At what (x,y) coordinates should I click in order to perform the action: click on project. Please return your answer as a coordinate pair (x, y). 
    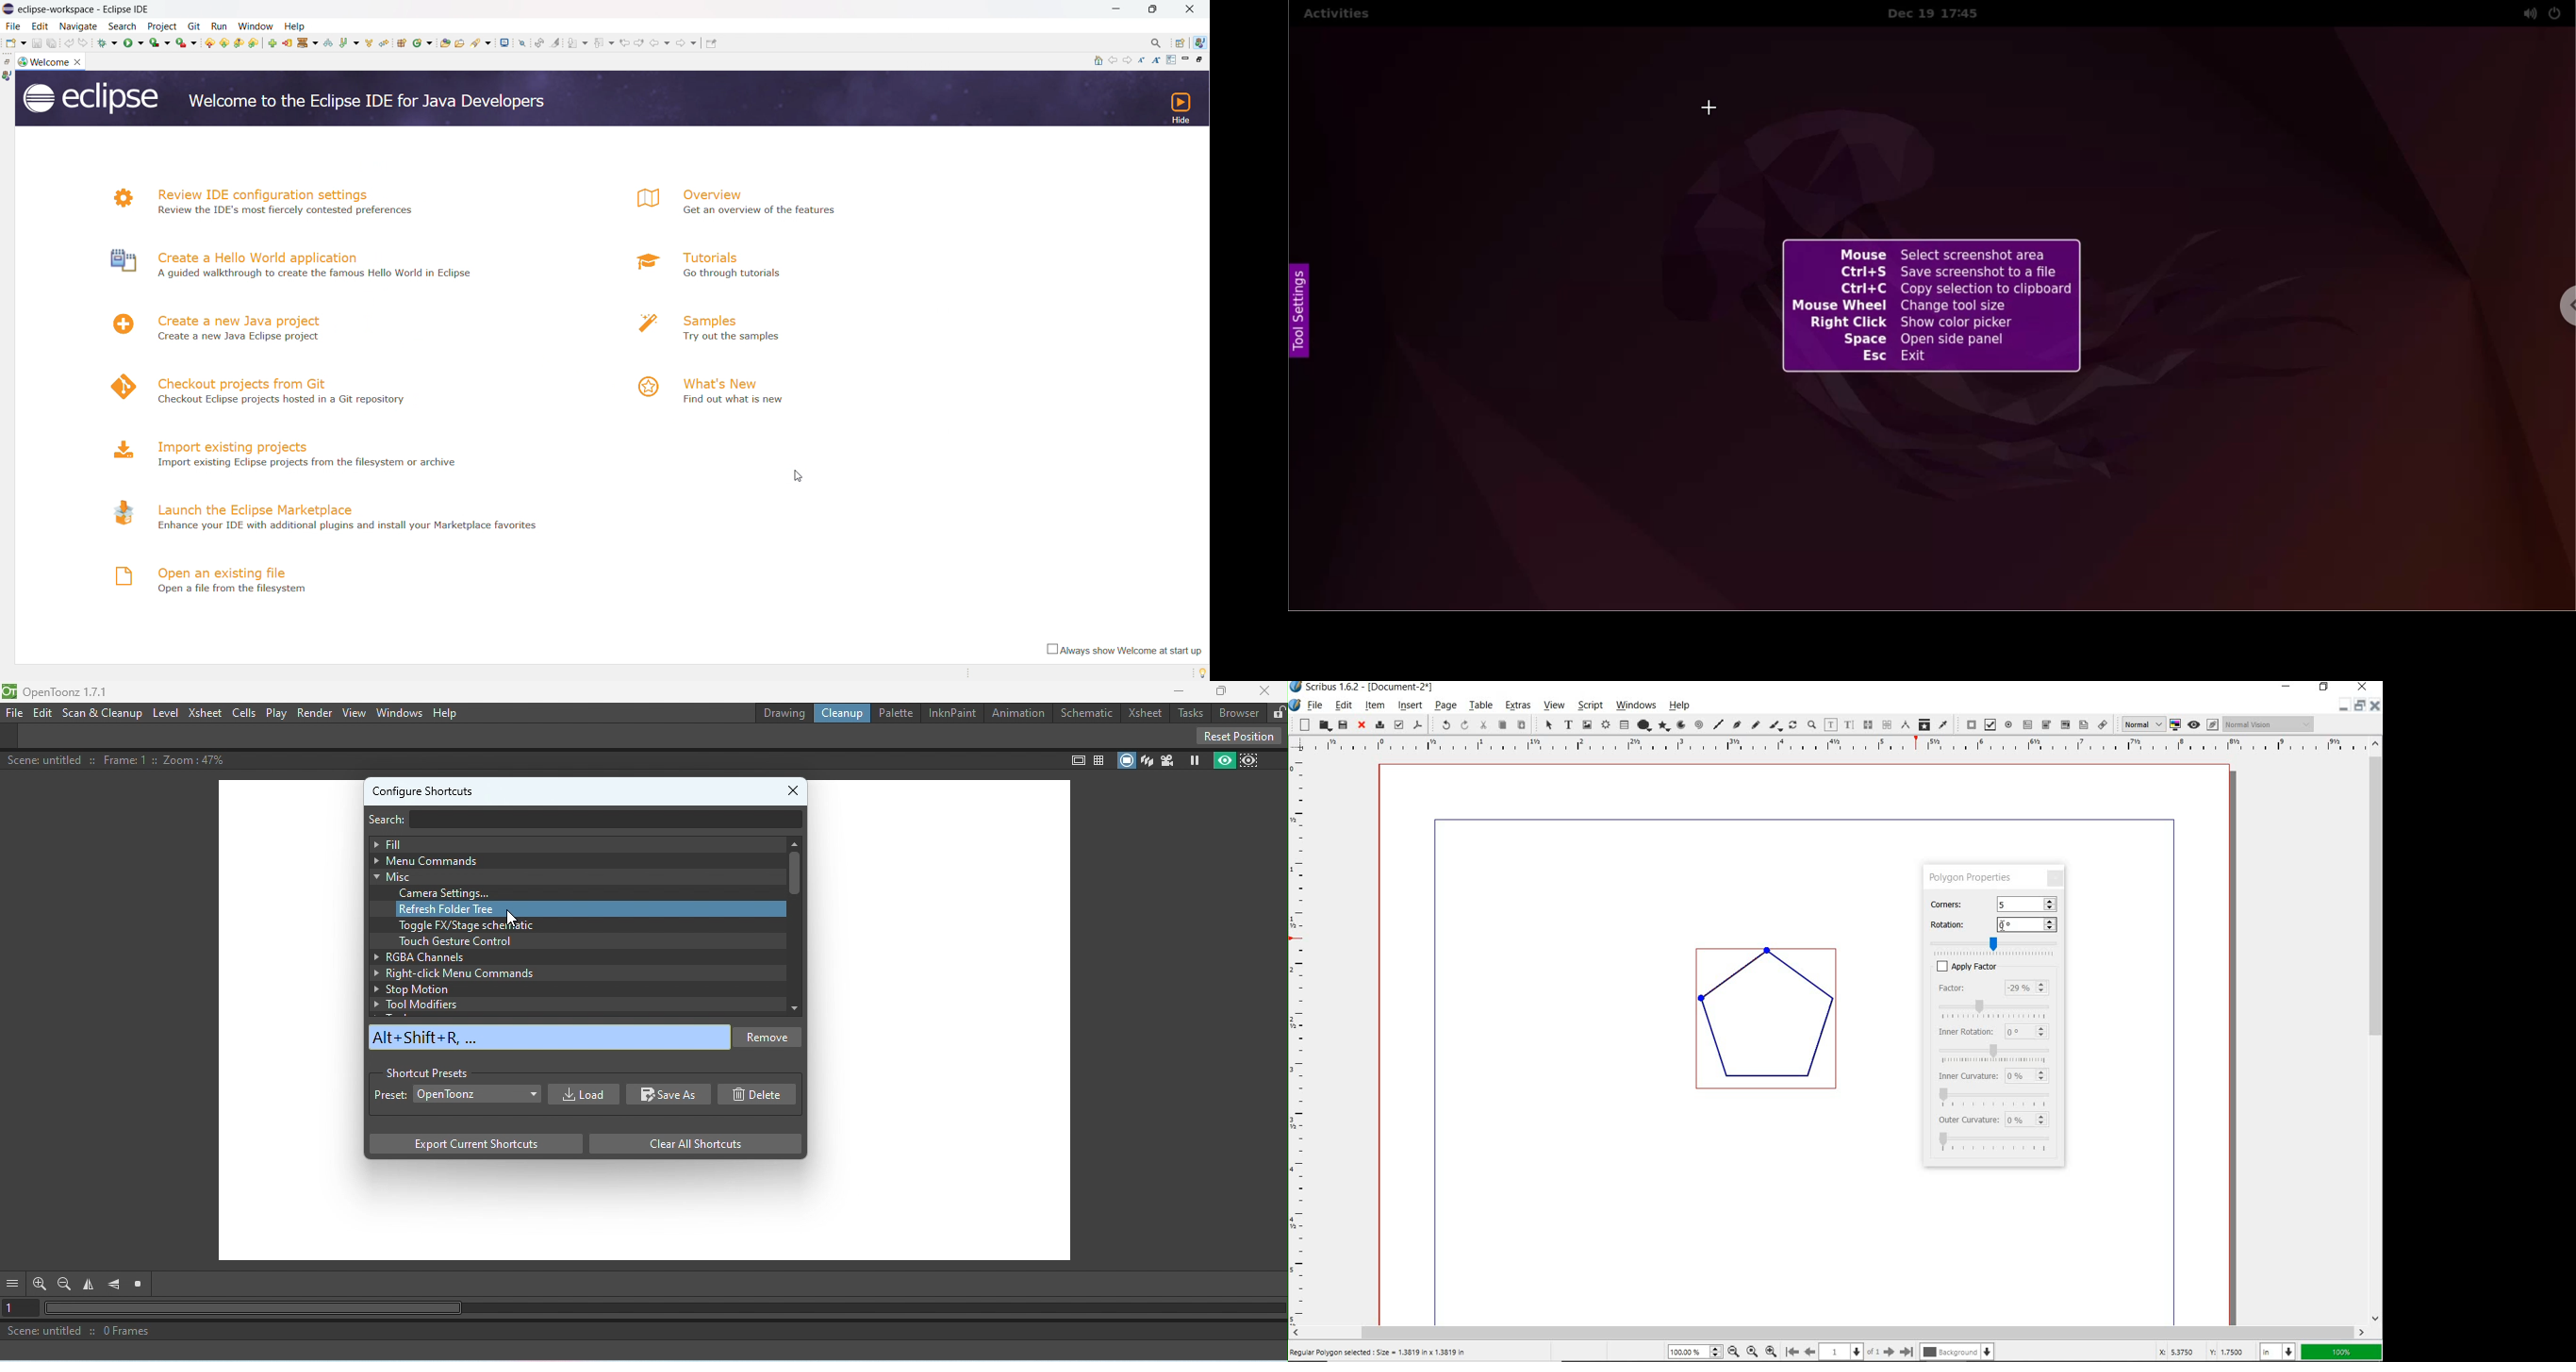
    Looking at the image, I should click on (163, 26).